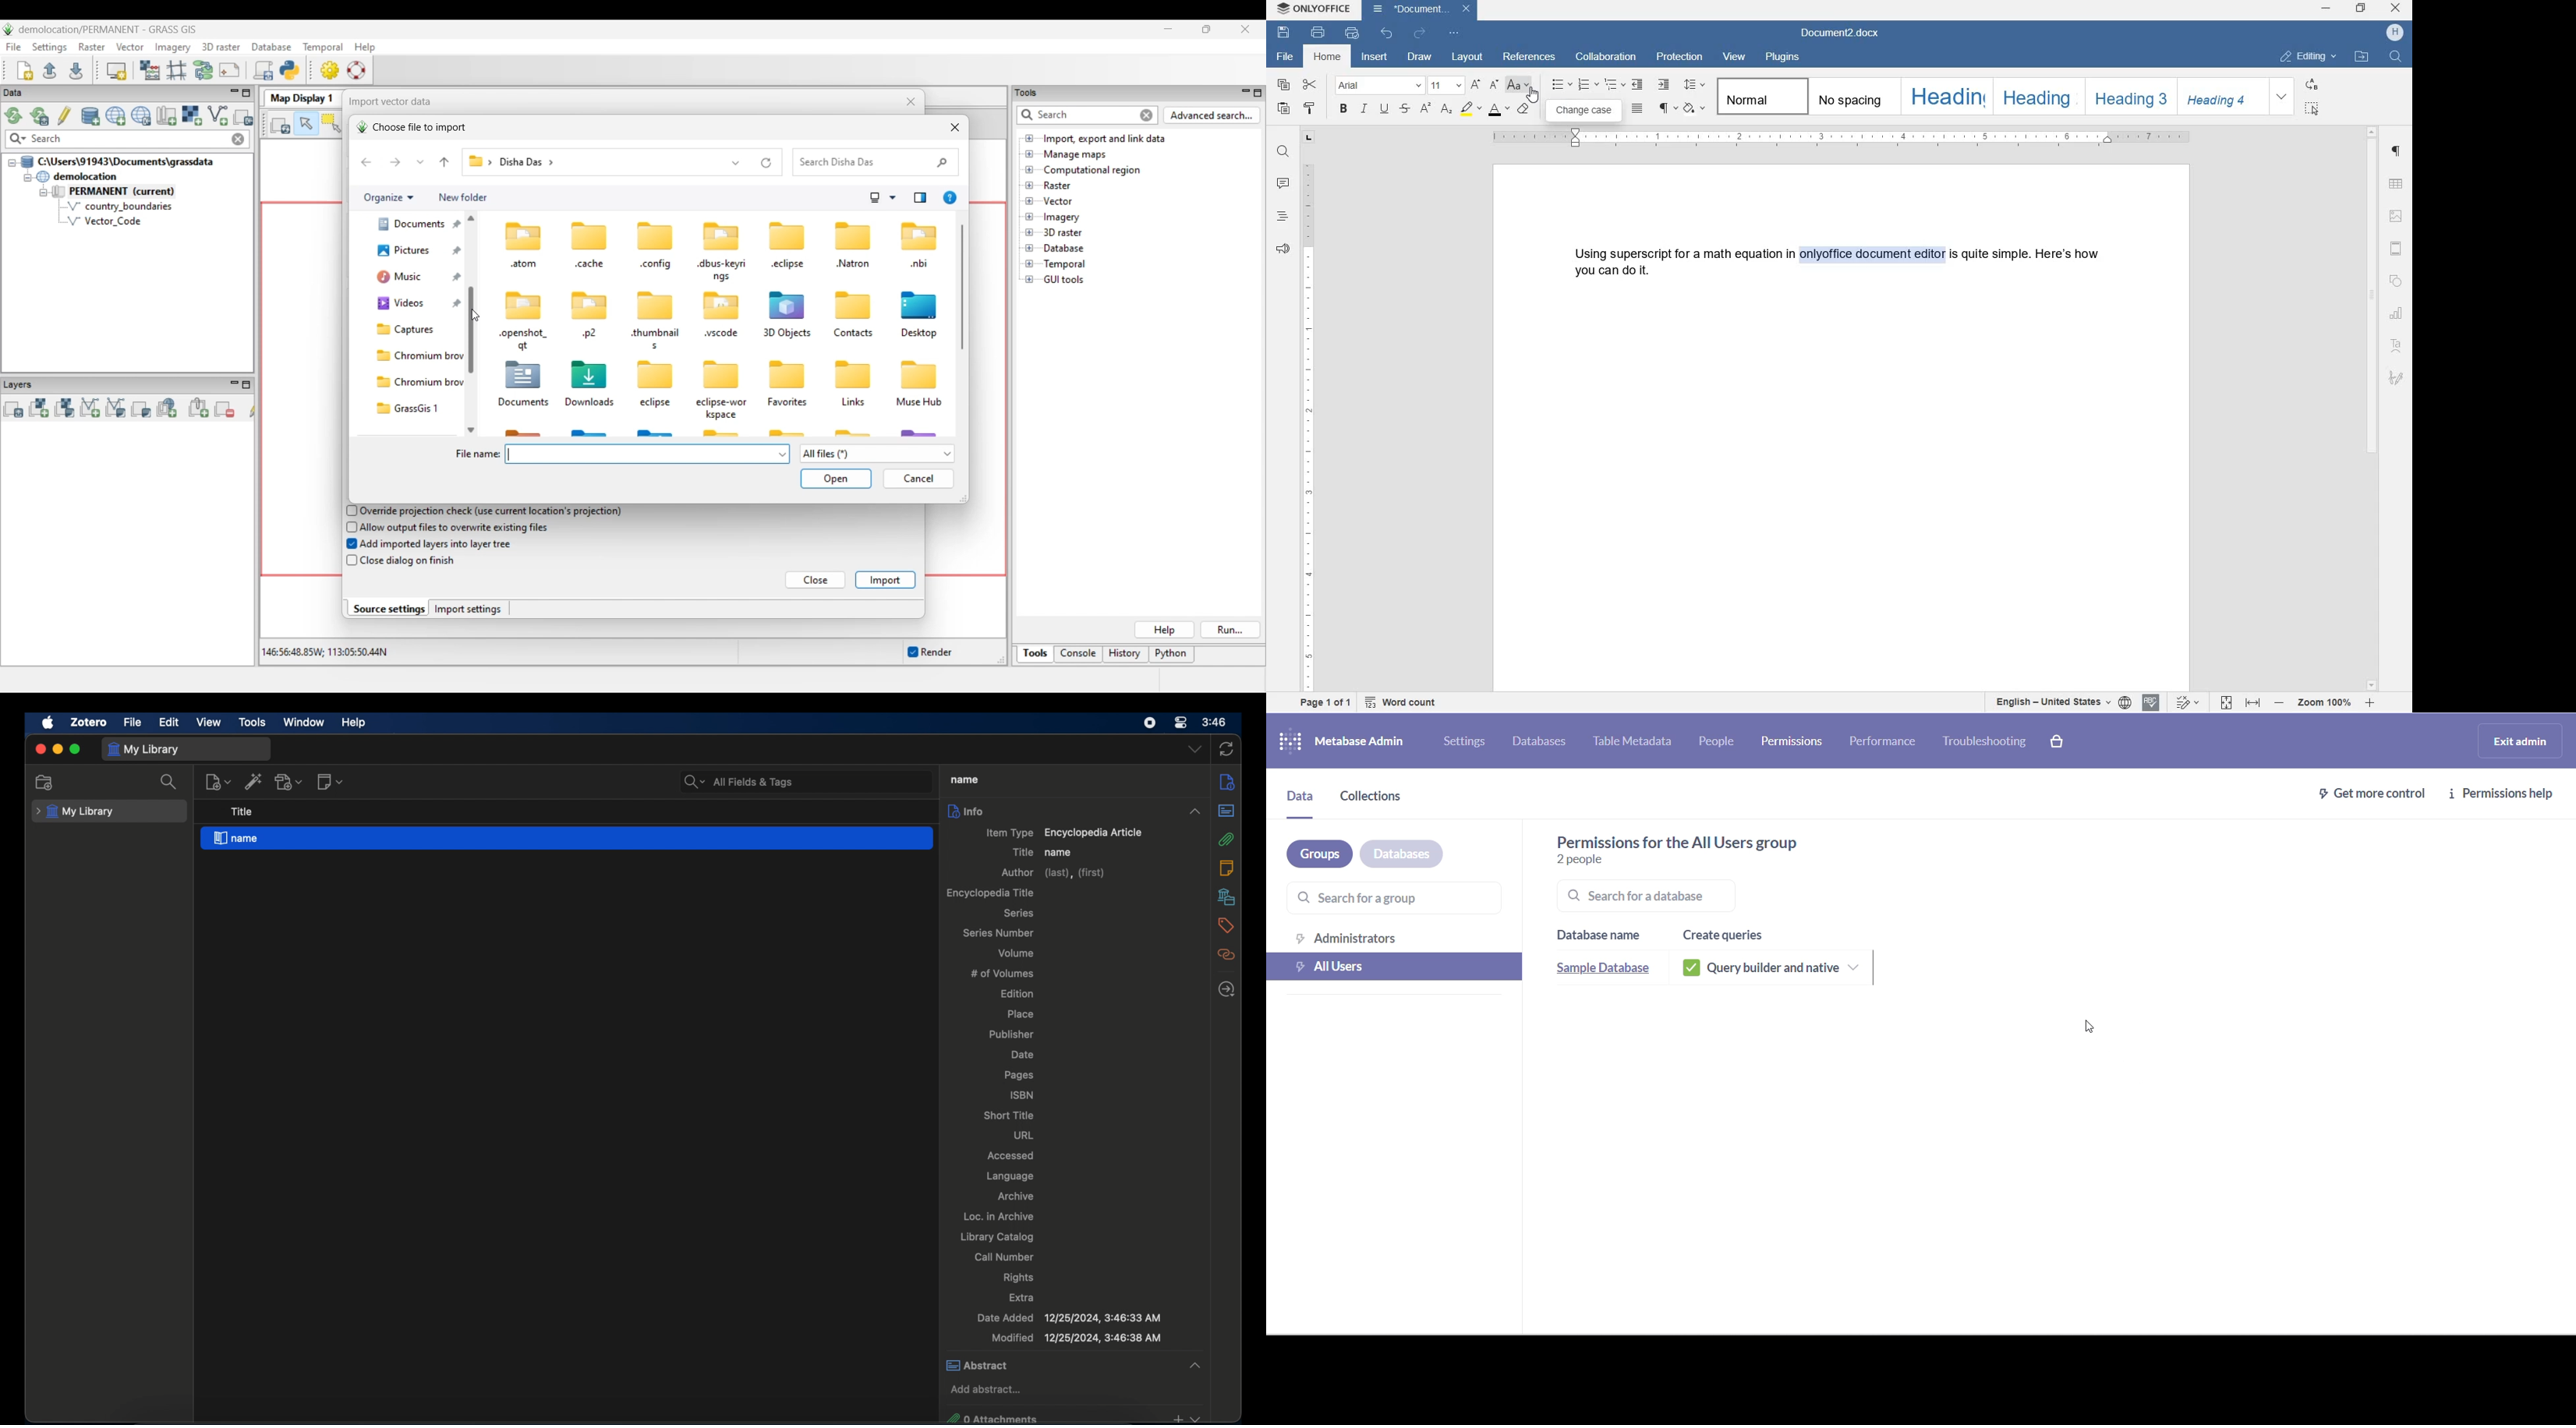 This screenshot has width=2576, height=1428. I want to click on Document2.docx, so click(1422, 10).